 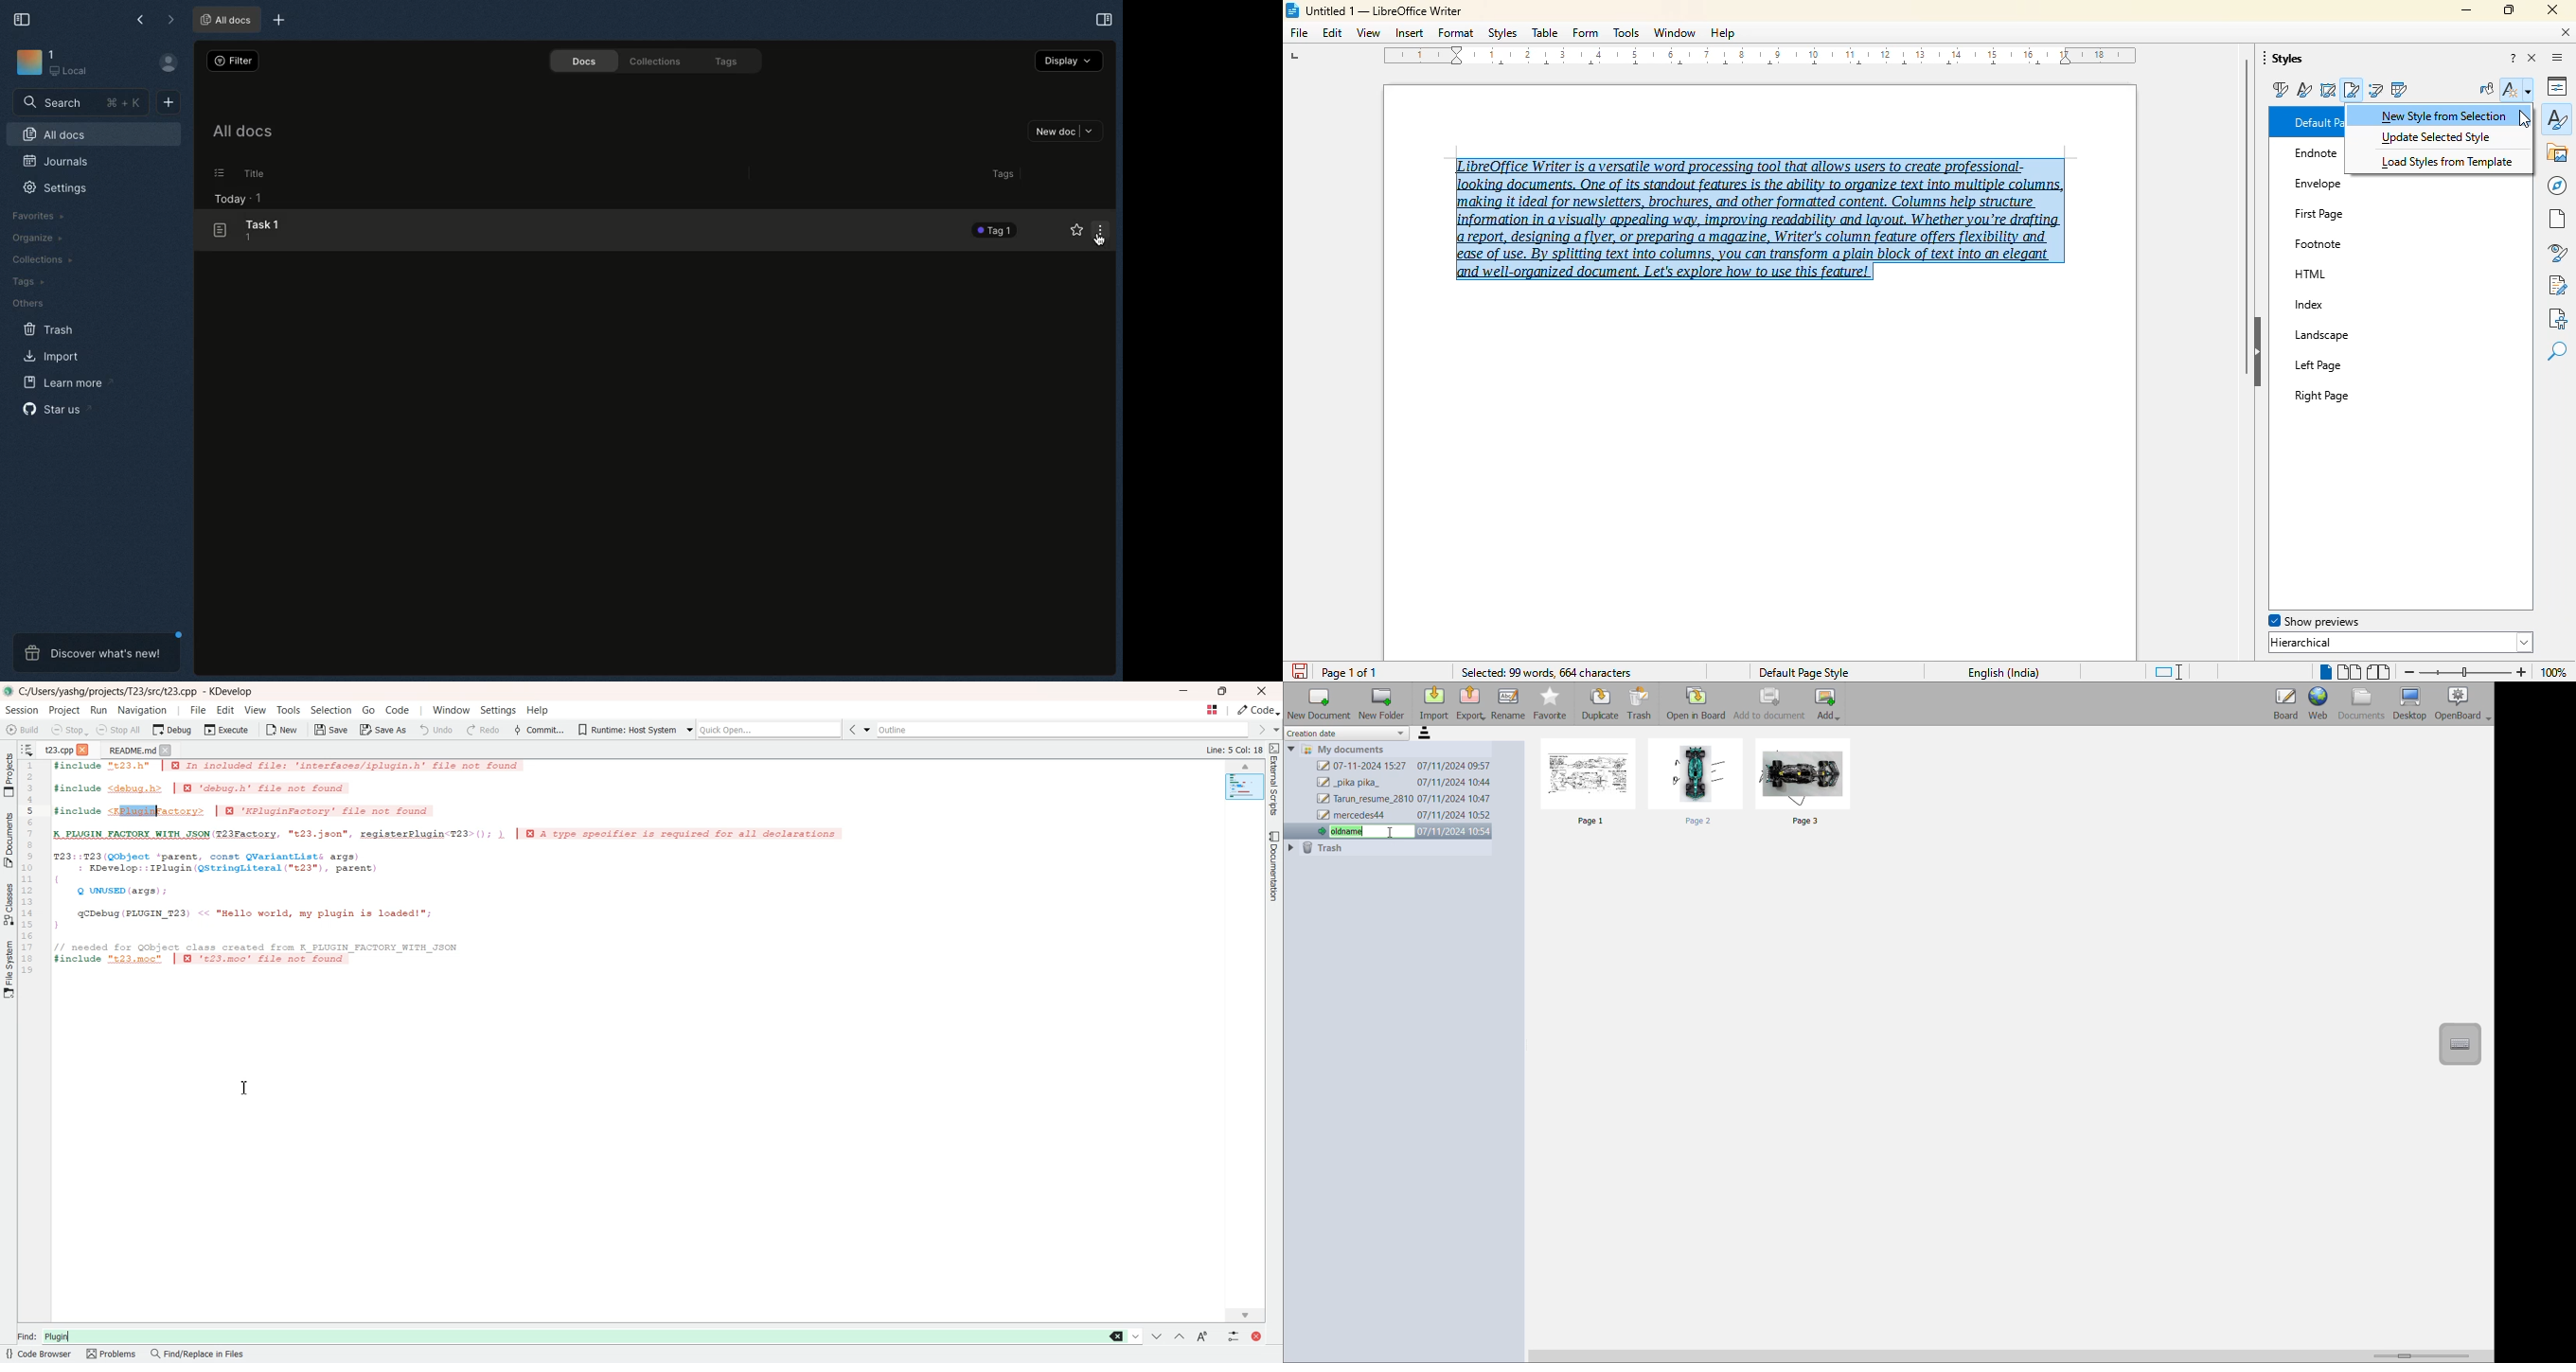 What do you see at coordinates (223, 21) in the screenshot?
I see `All docs` at bounding box center [223, 21].